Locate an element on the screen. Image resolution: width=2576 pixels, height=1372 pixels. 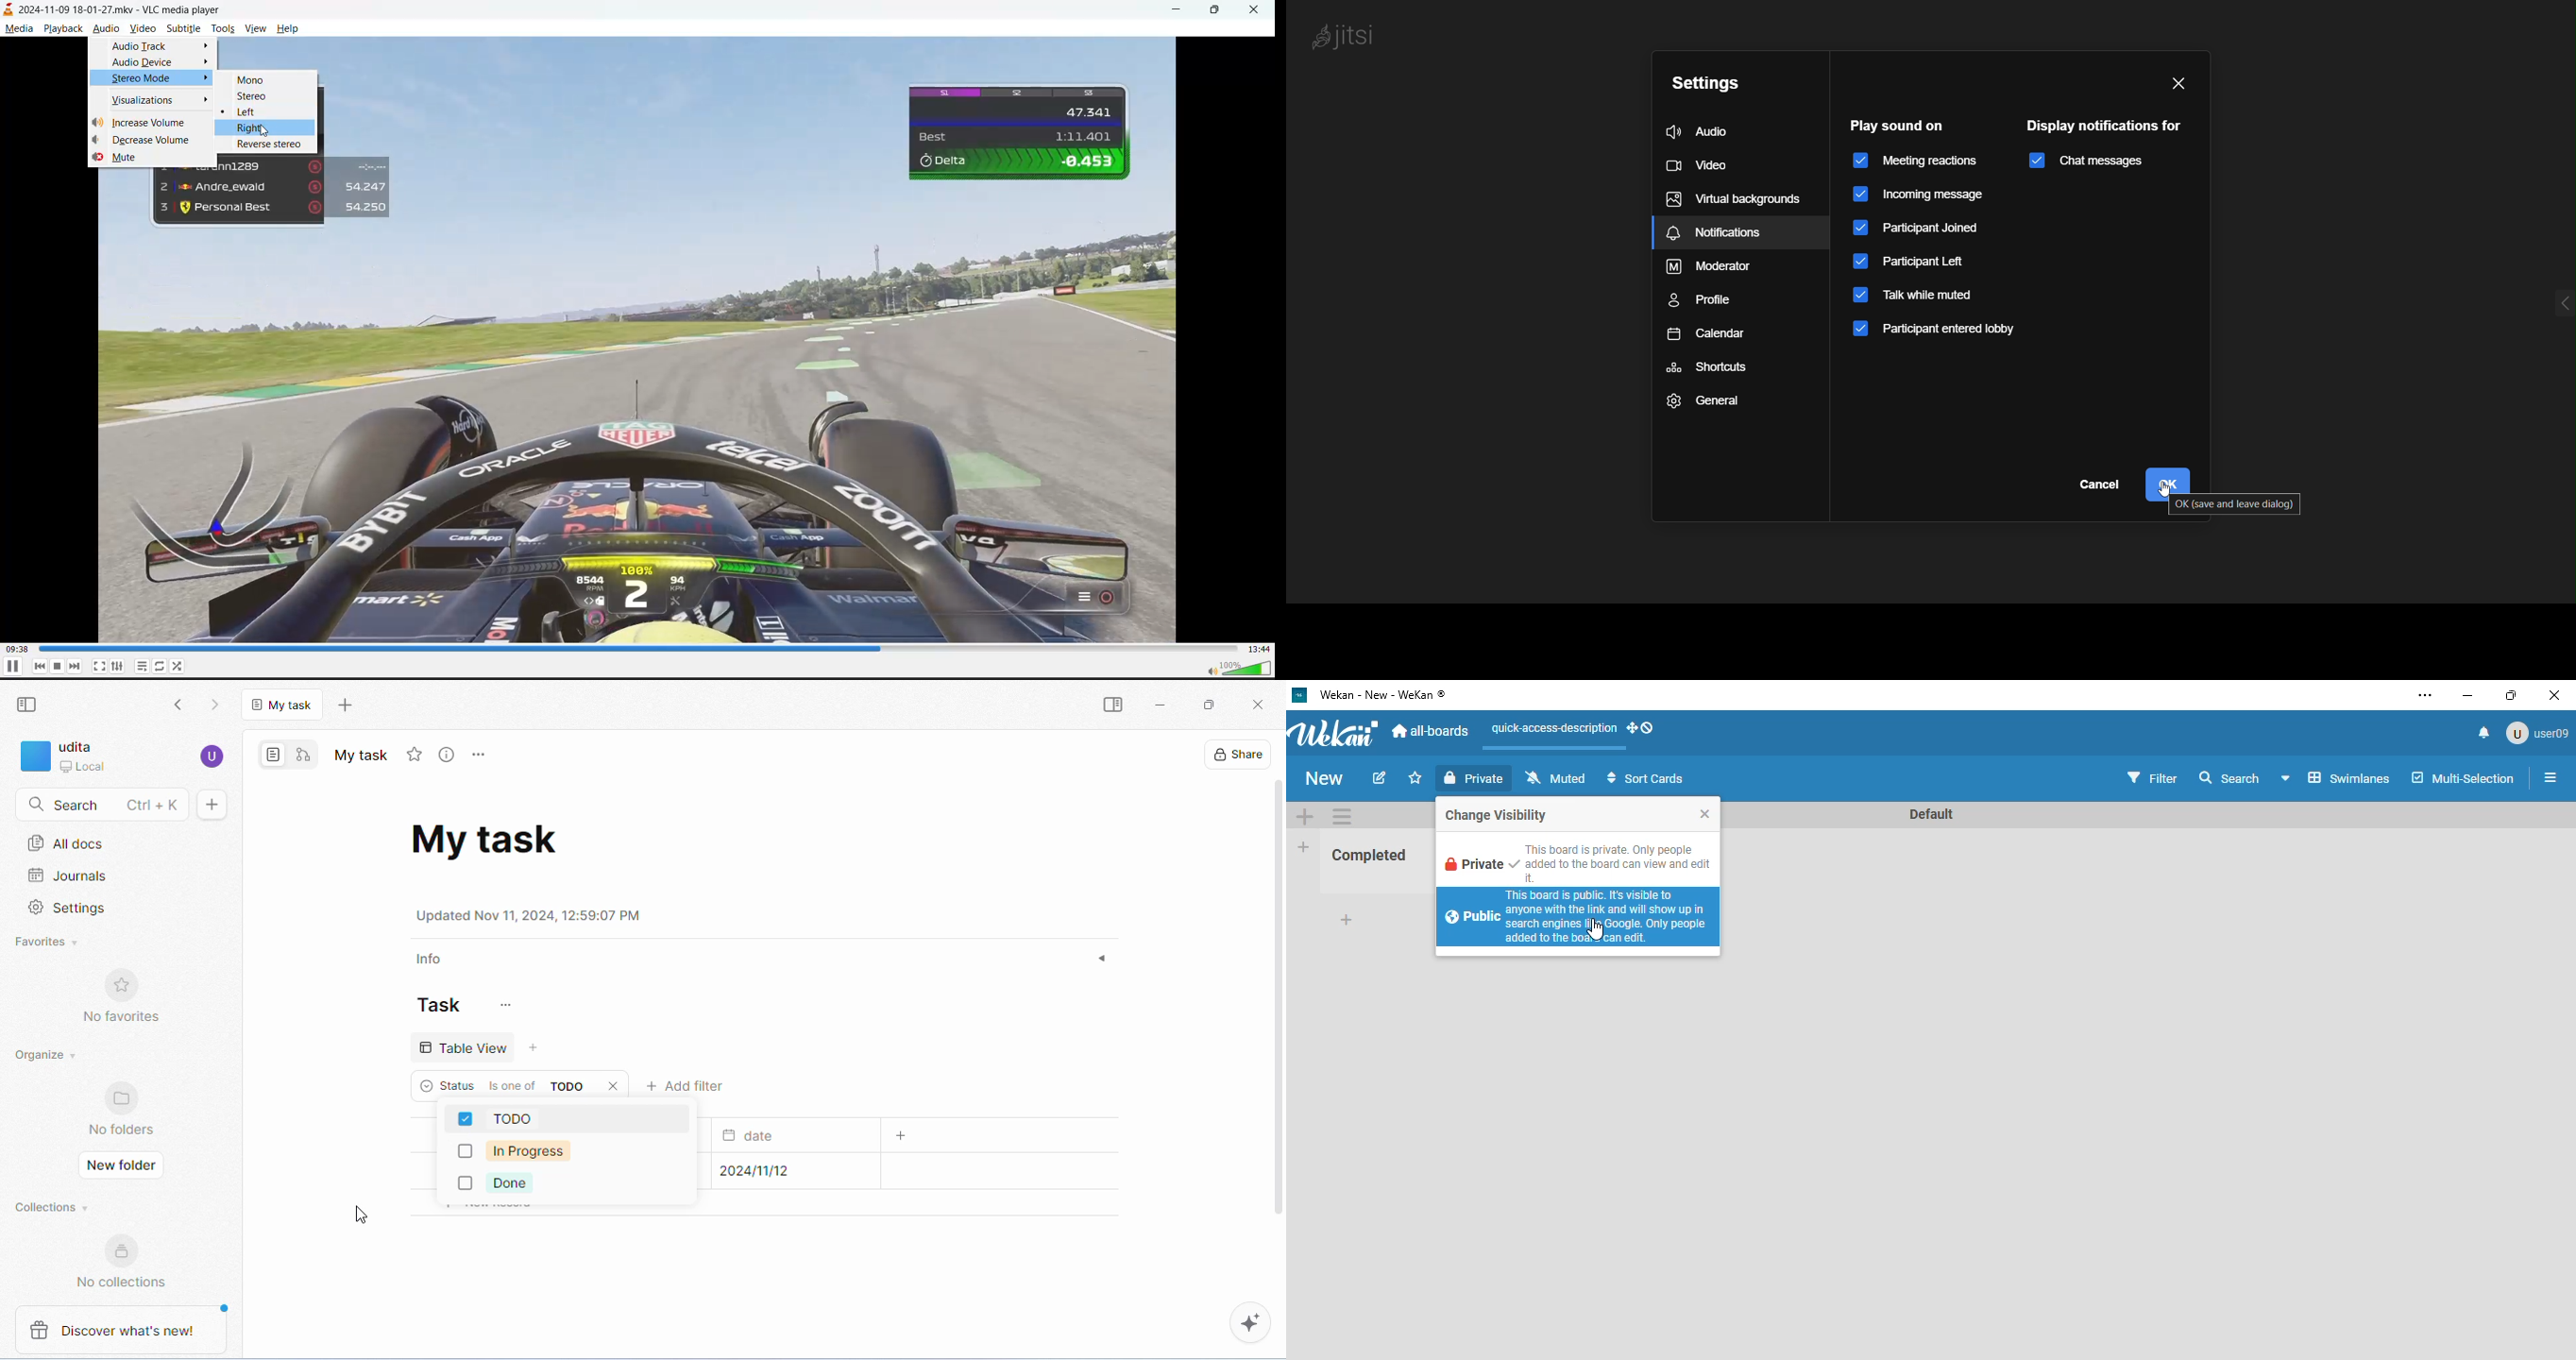
pause is located at coordinates (9, 668).